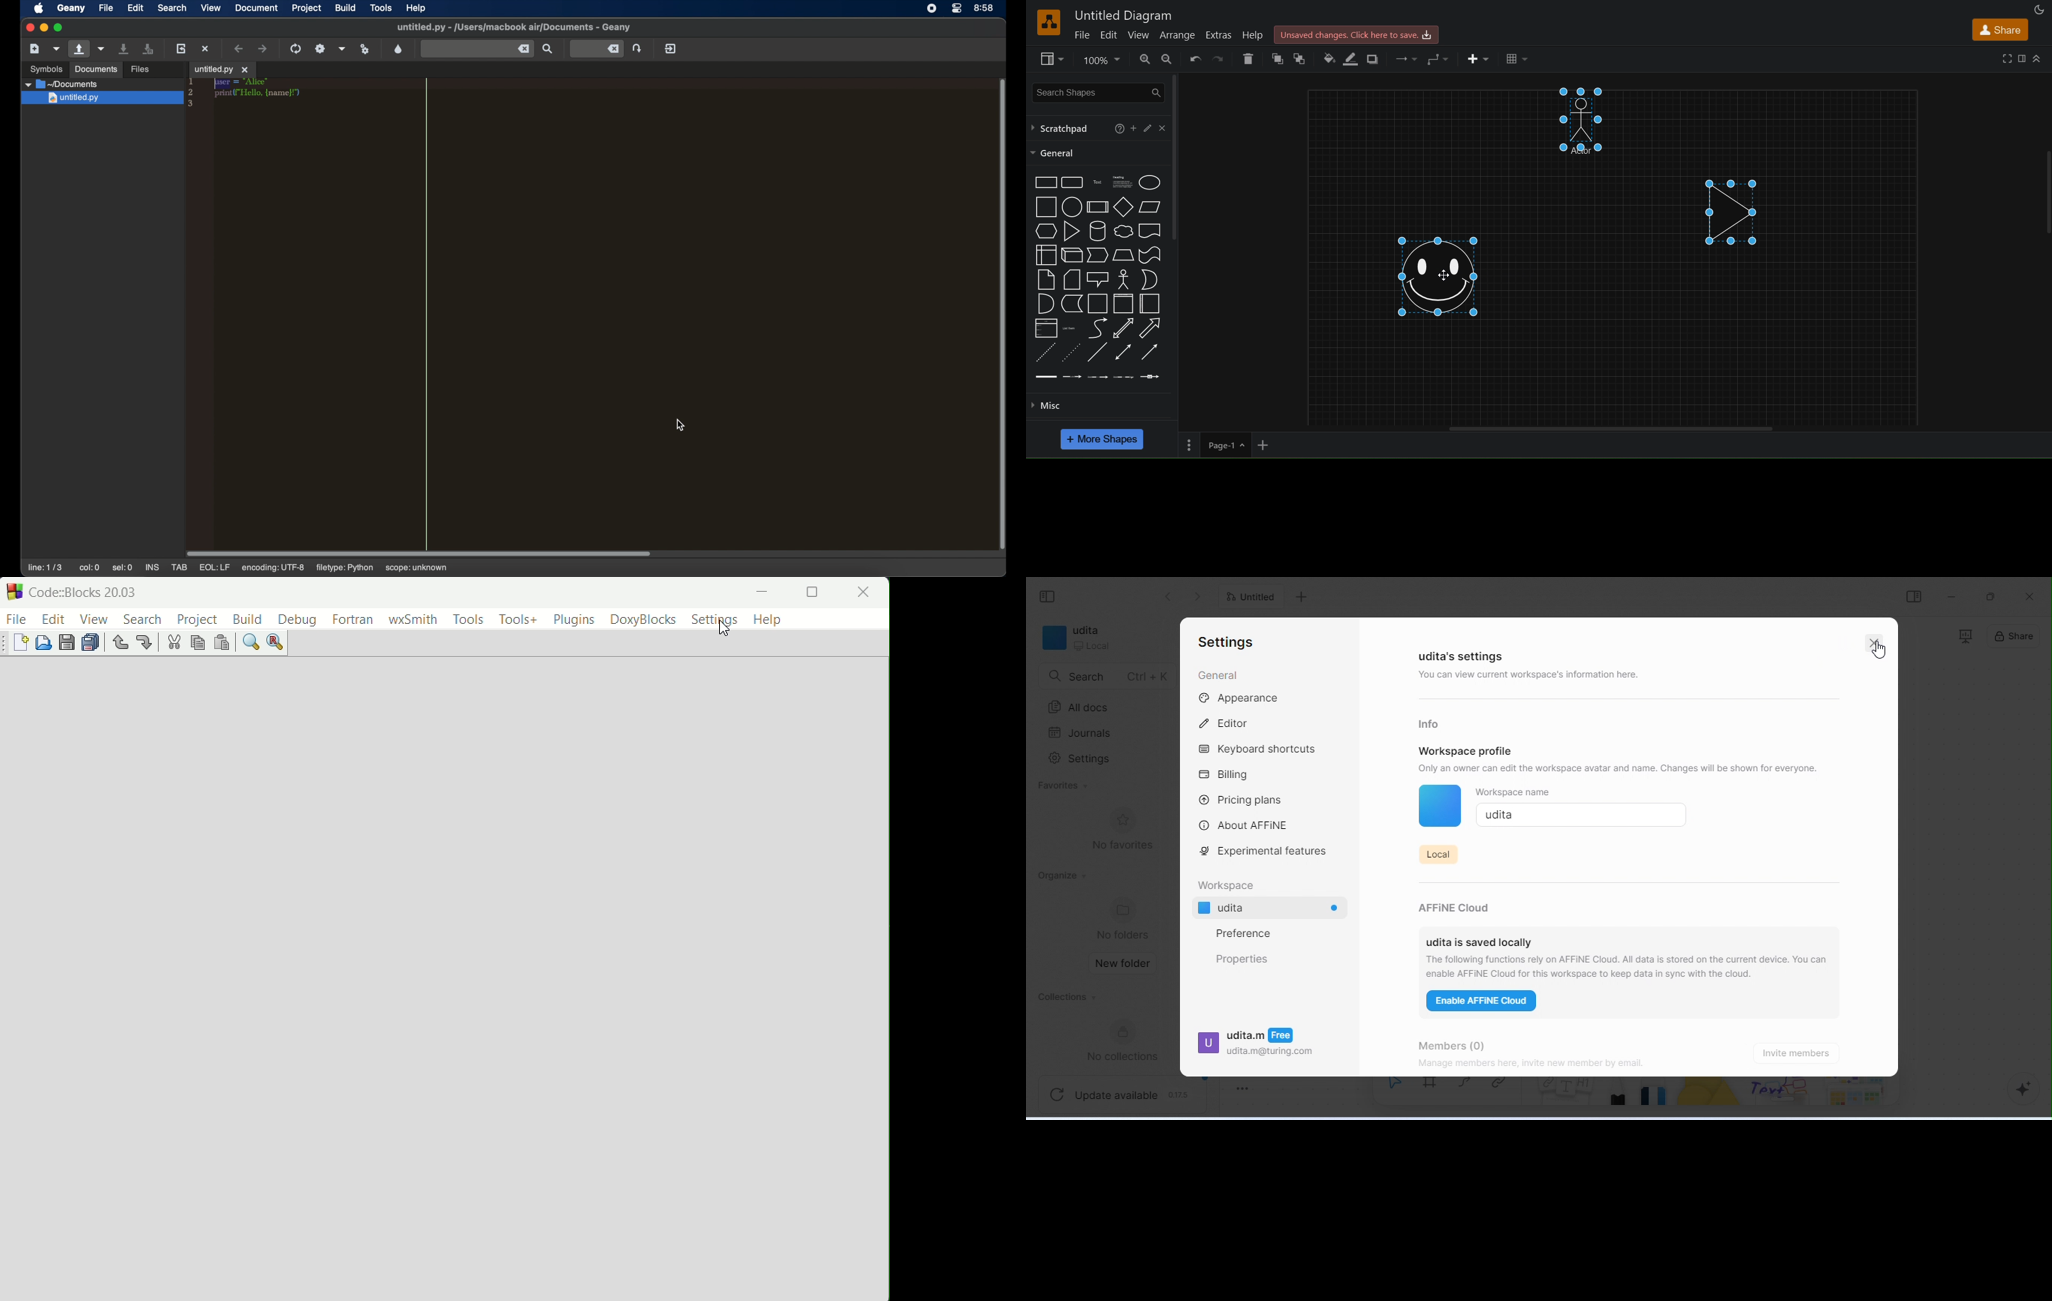  What do you see at coordinates (1373, 57) in the screenshot?
I see `shadows` at bounding box center [1373, 57].